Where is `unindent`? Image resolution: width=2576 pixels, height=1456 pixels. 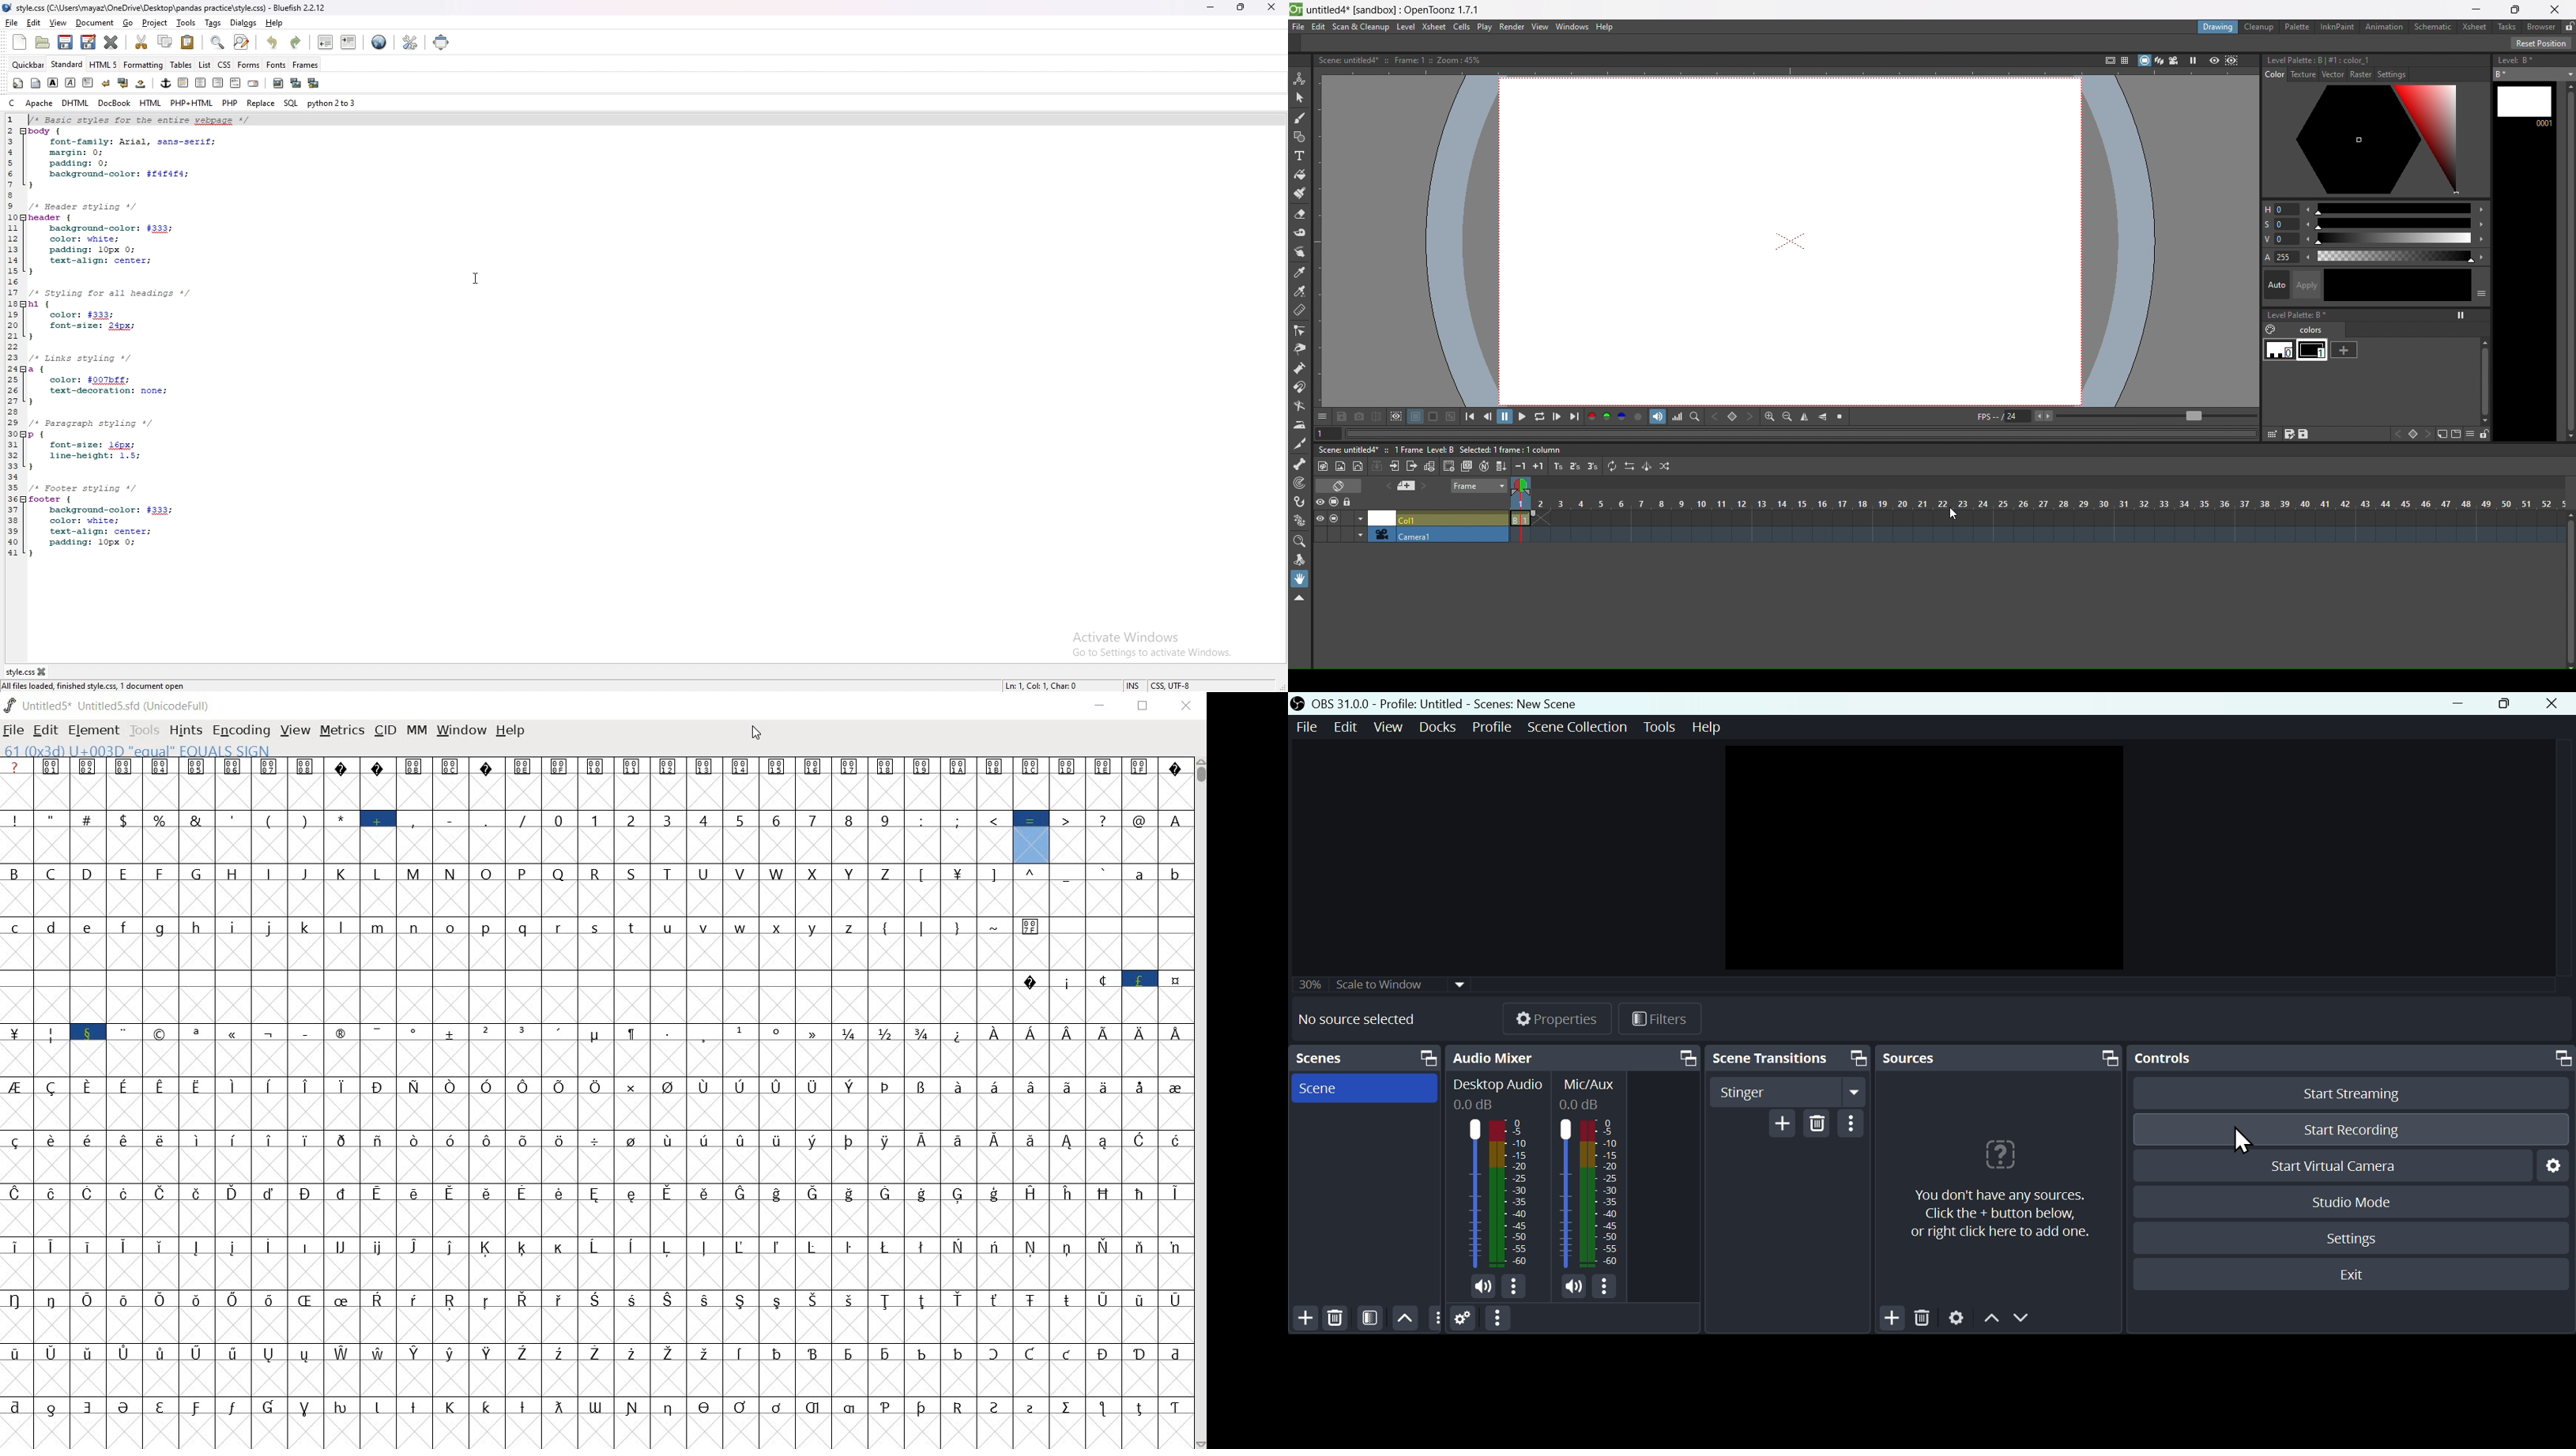 unindent is located at coordinates (327, 42).